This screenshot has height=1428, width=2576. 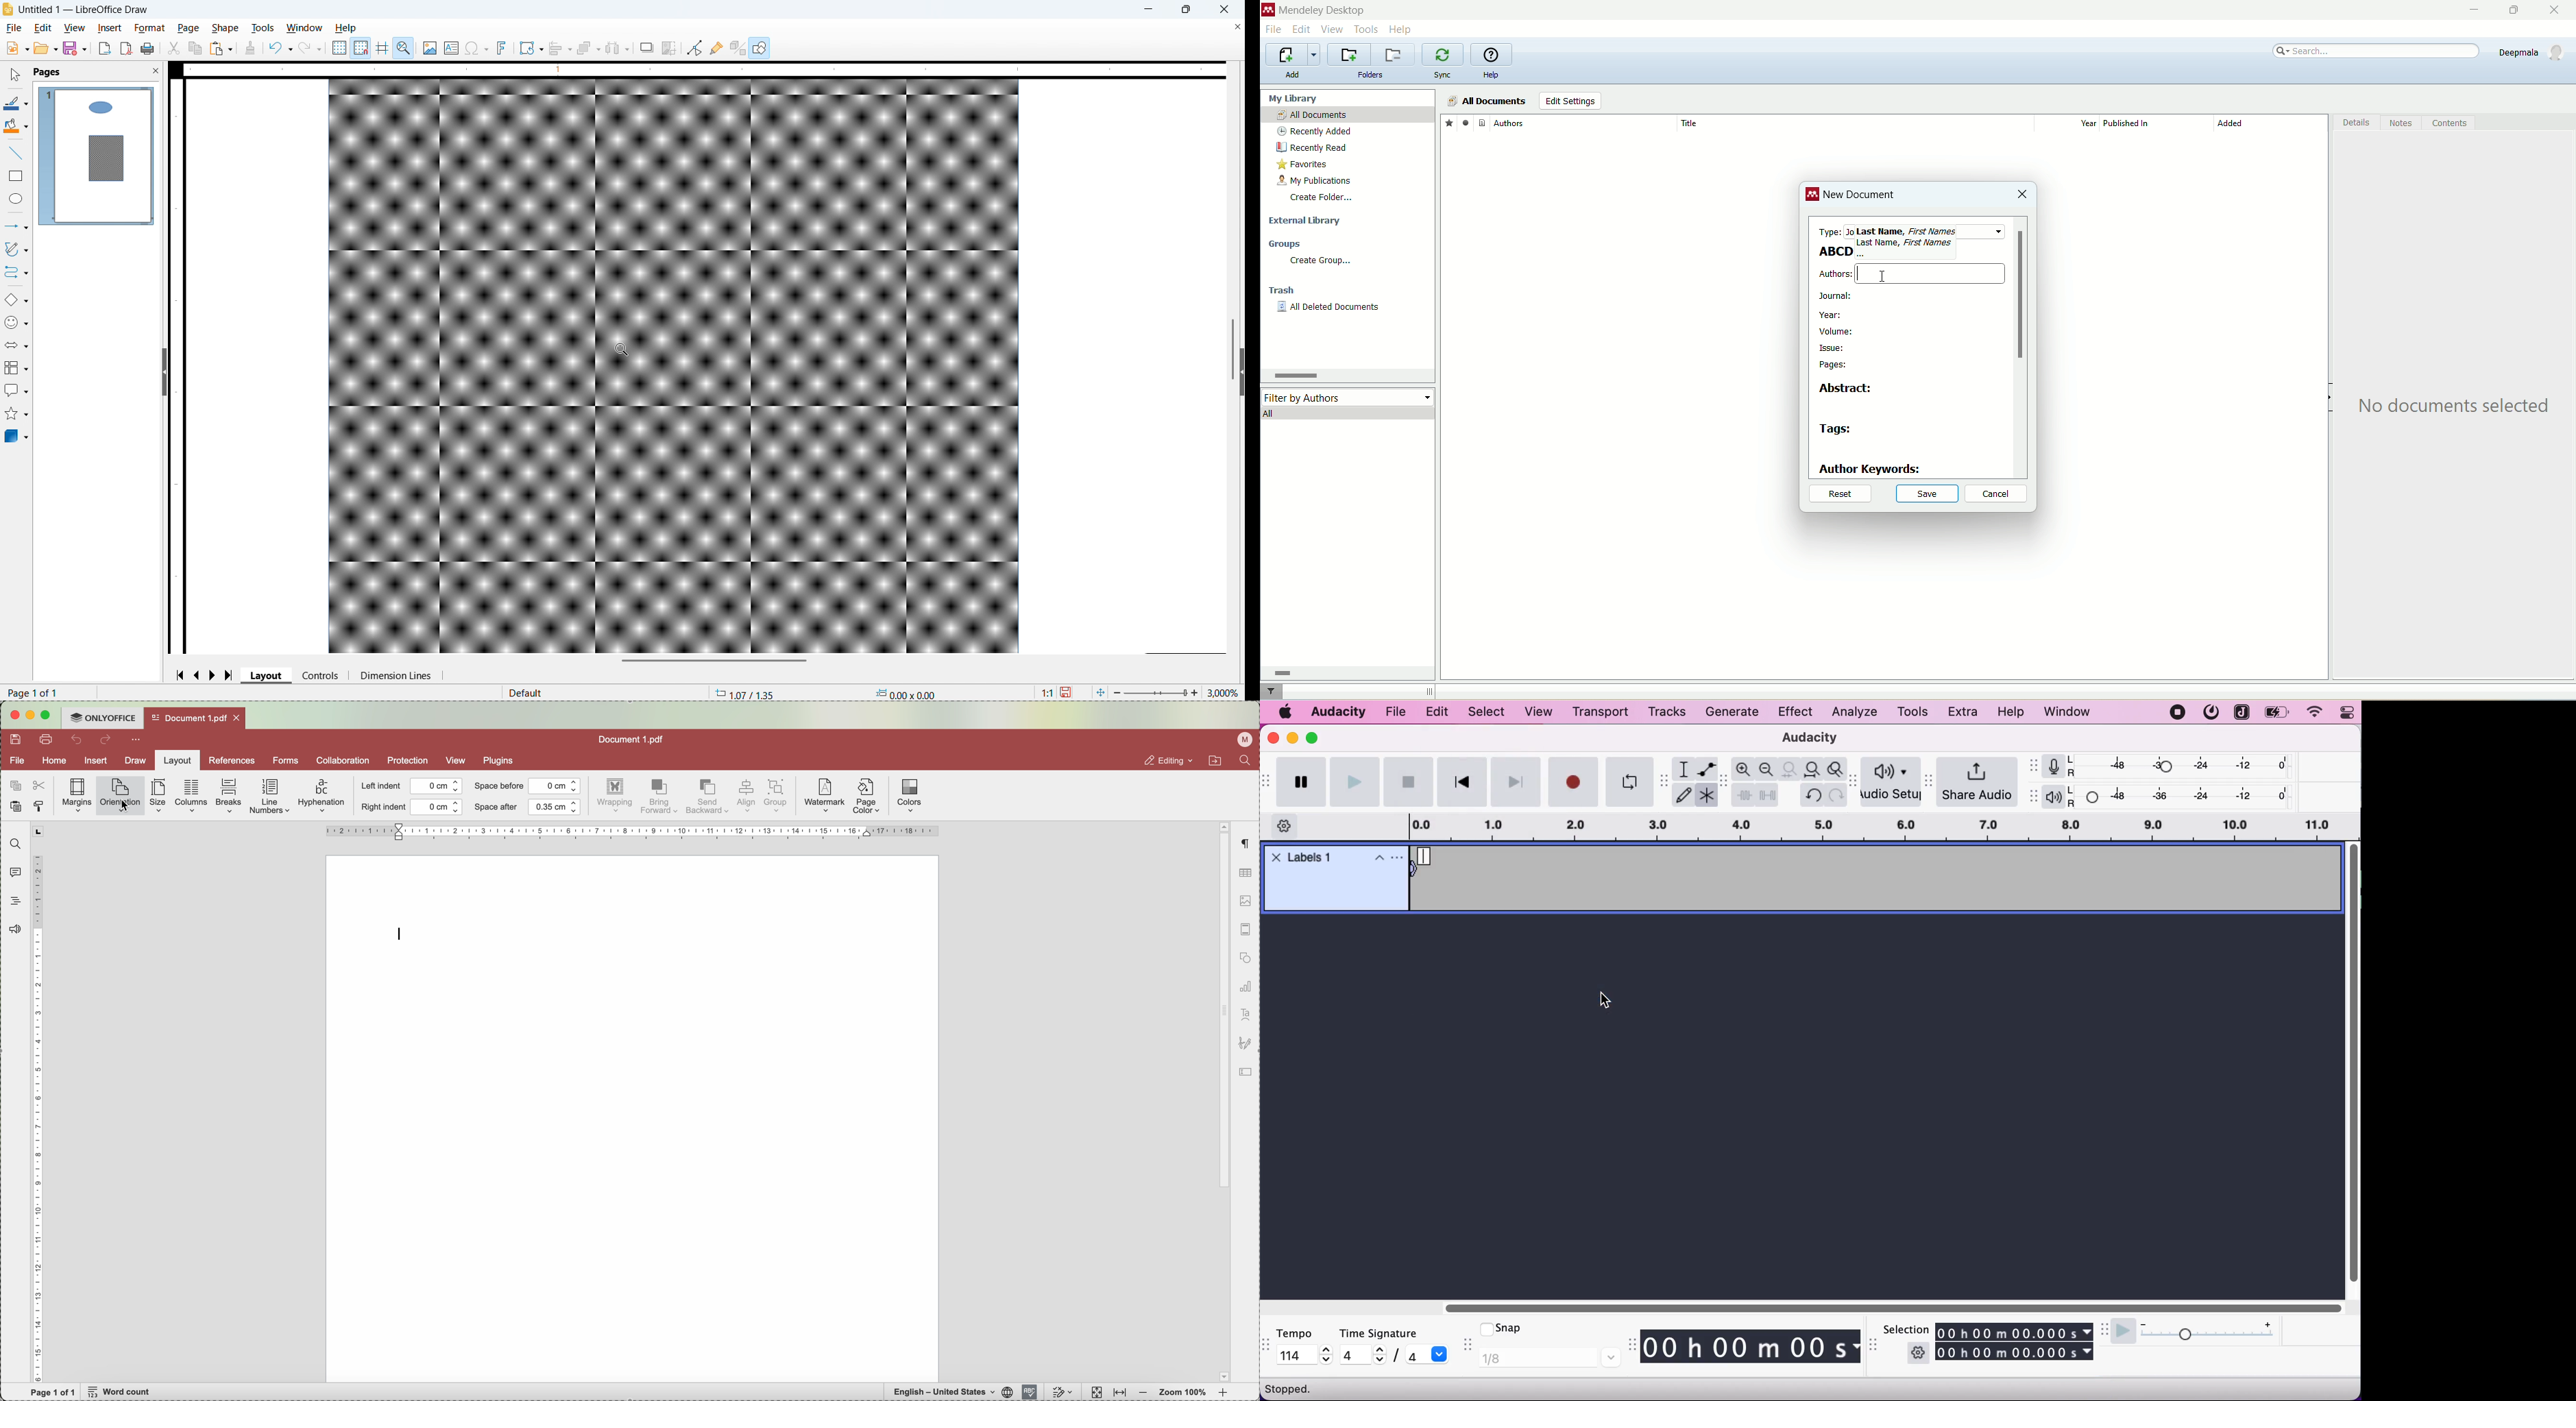 I want to click on table settings, so click(x=1245, y=873).